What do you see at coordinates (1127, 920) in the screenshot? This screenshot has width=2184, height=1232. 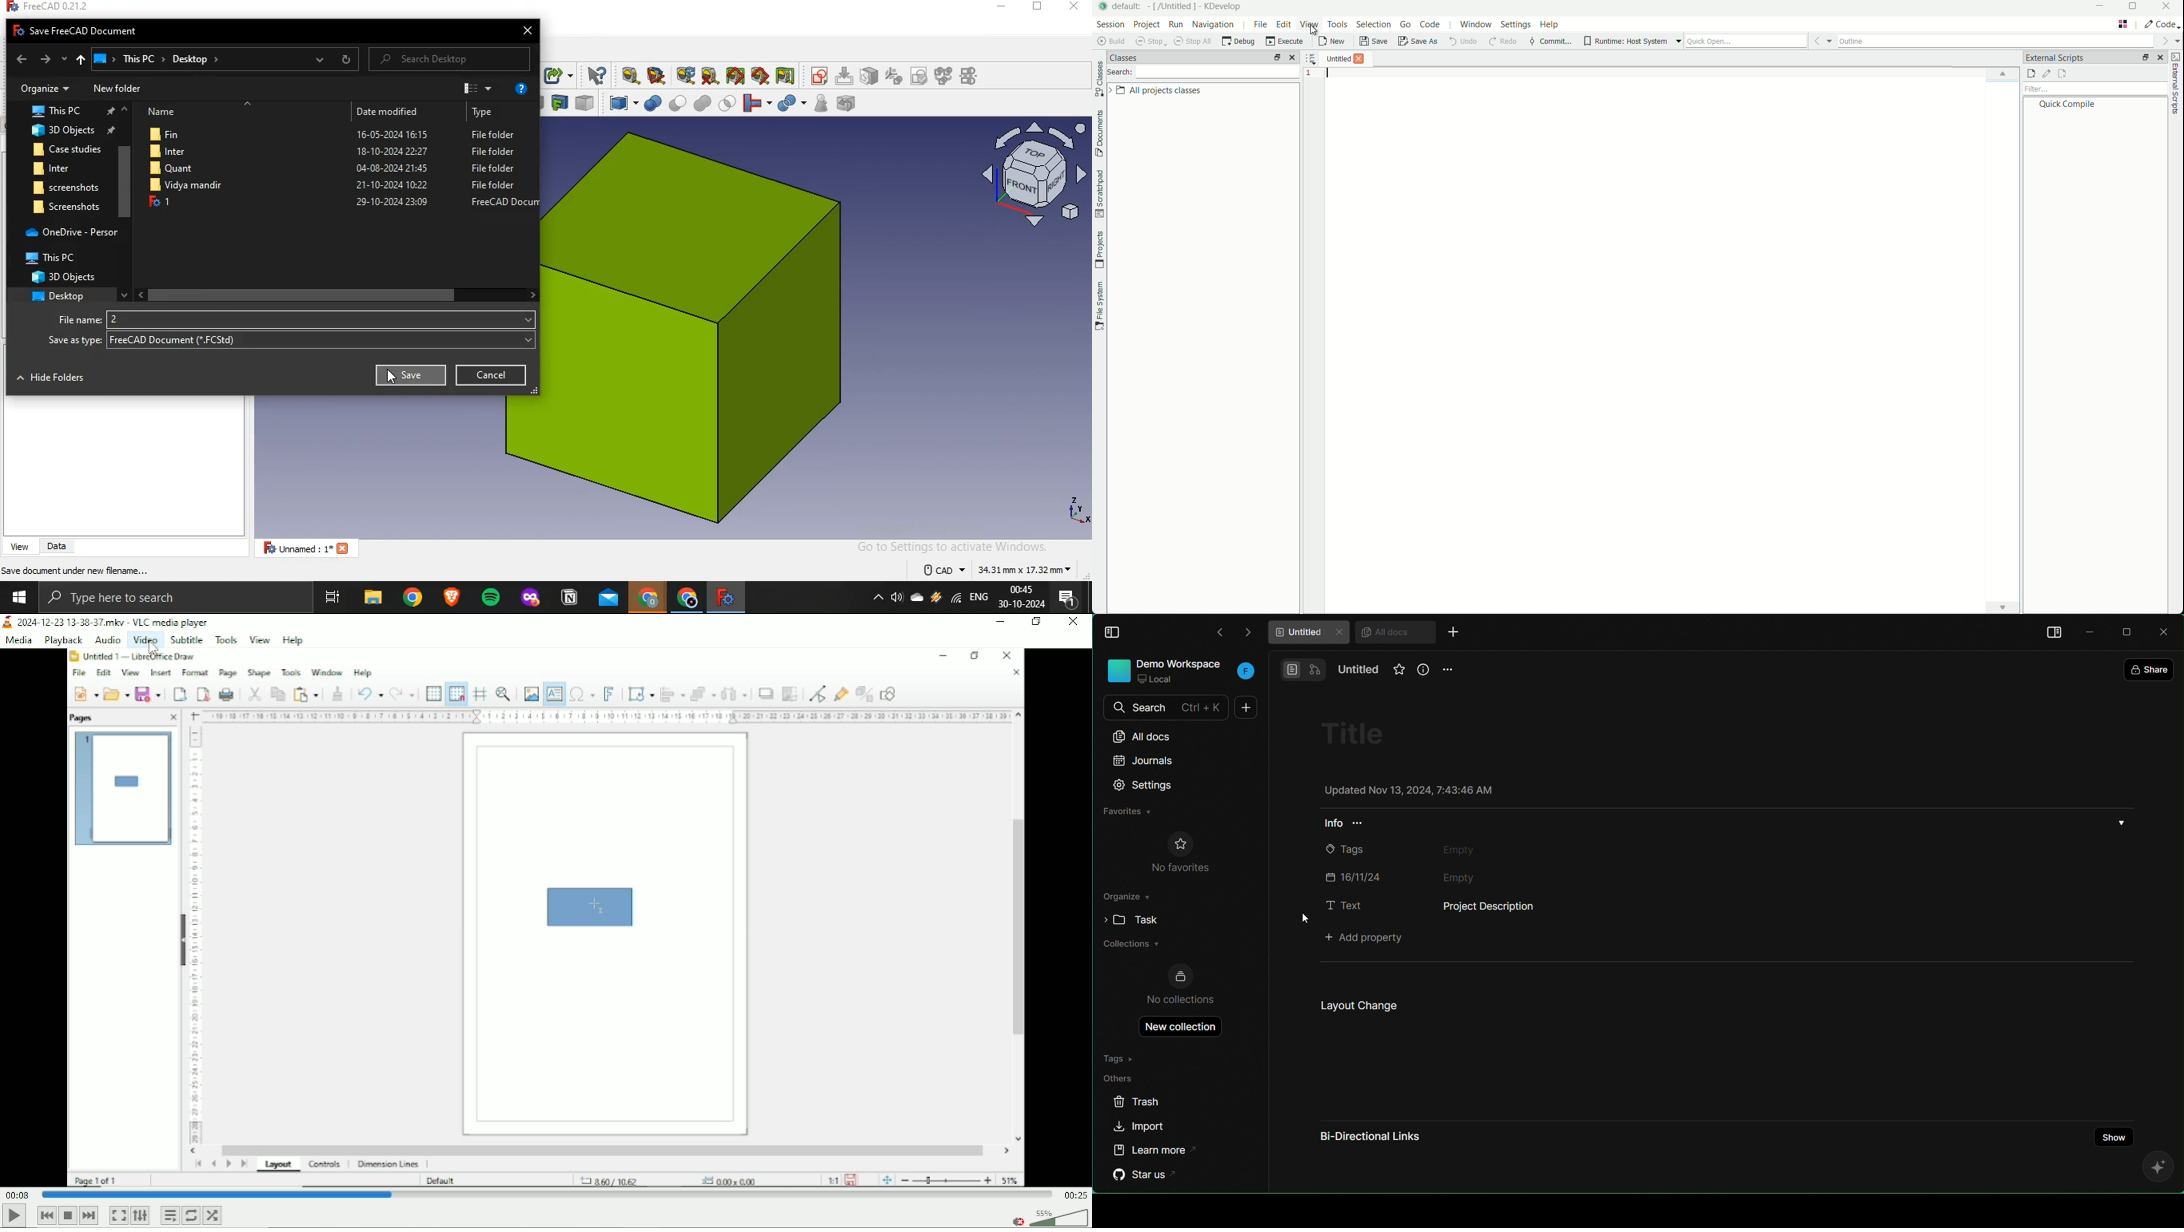 I see `task ` at bounding box center [1127, 920].